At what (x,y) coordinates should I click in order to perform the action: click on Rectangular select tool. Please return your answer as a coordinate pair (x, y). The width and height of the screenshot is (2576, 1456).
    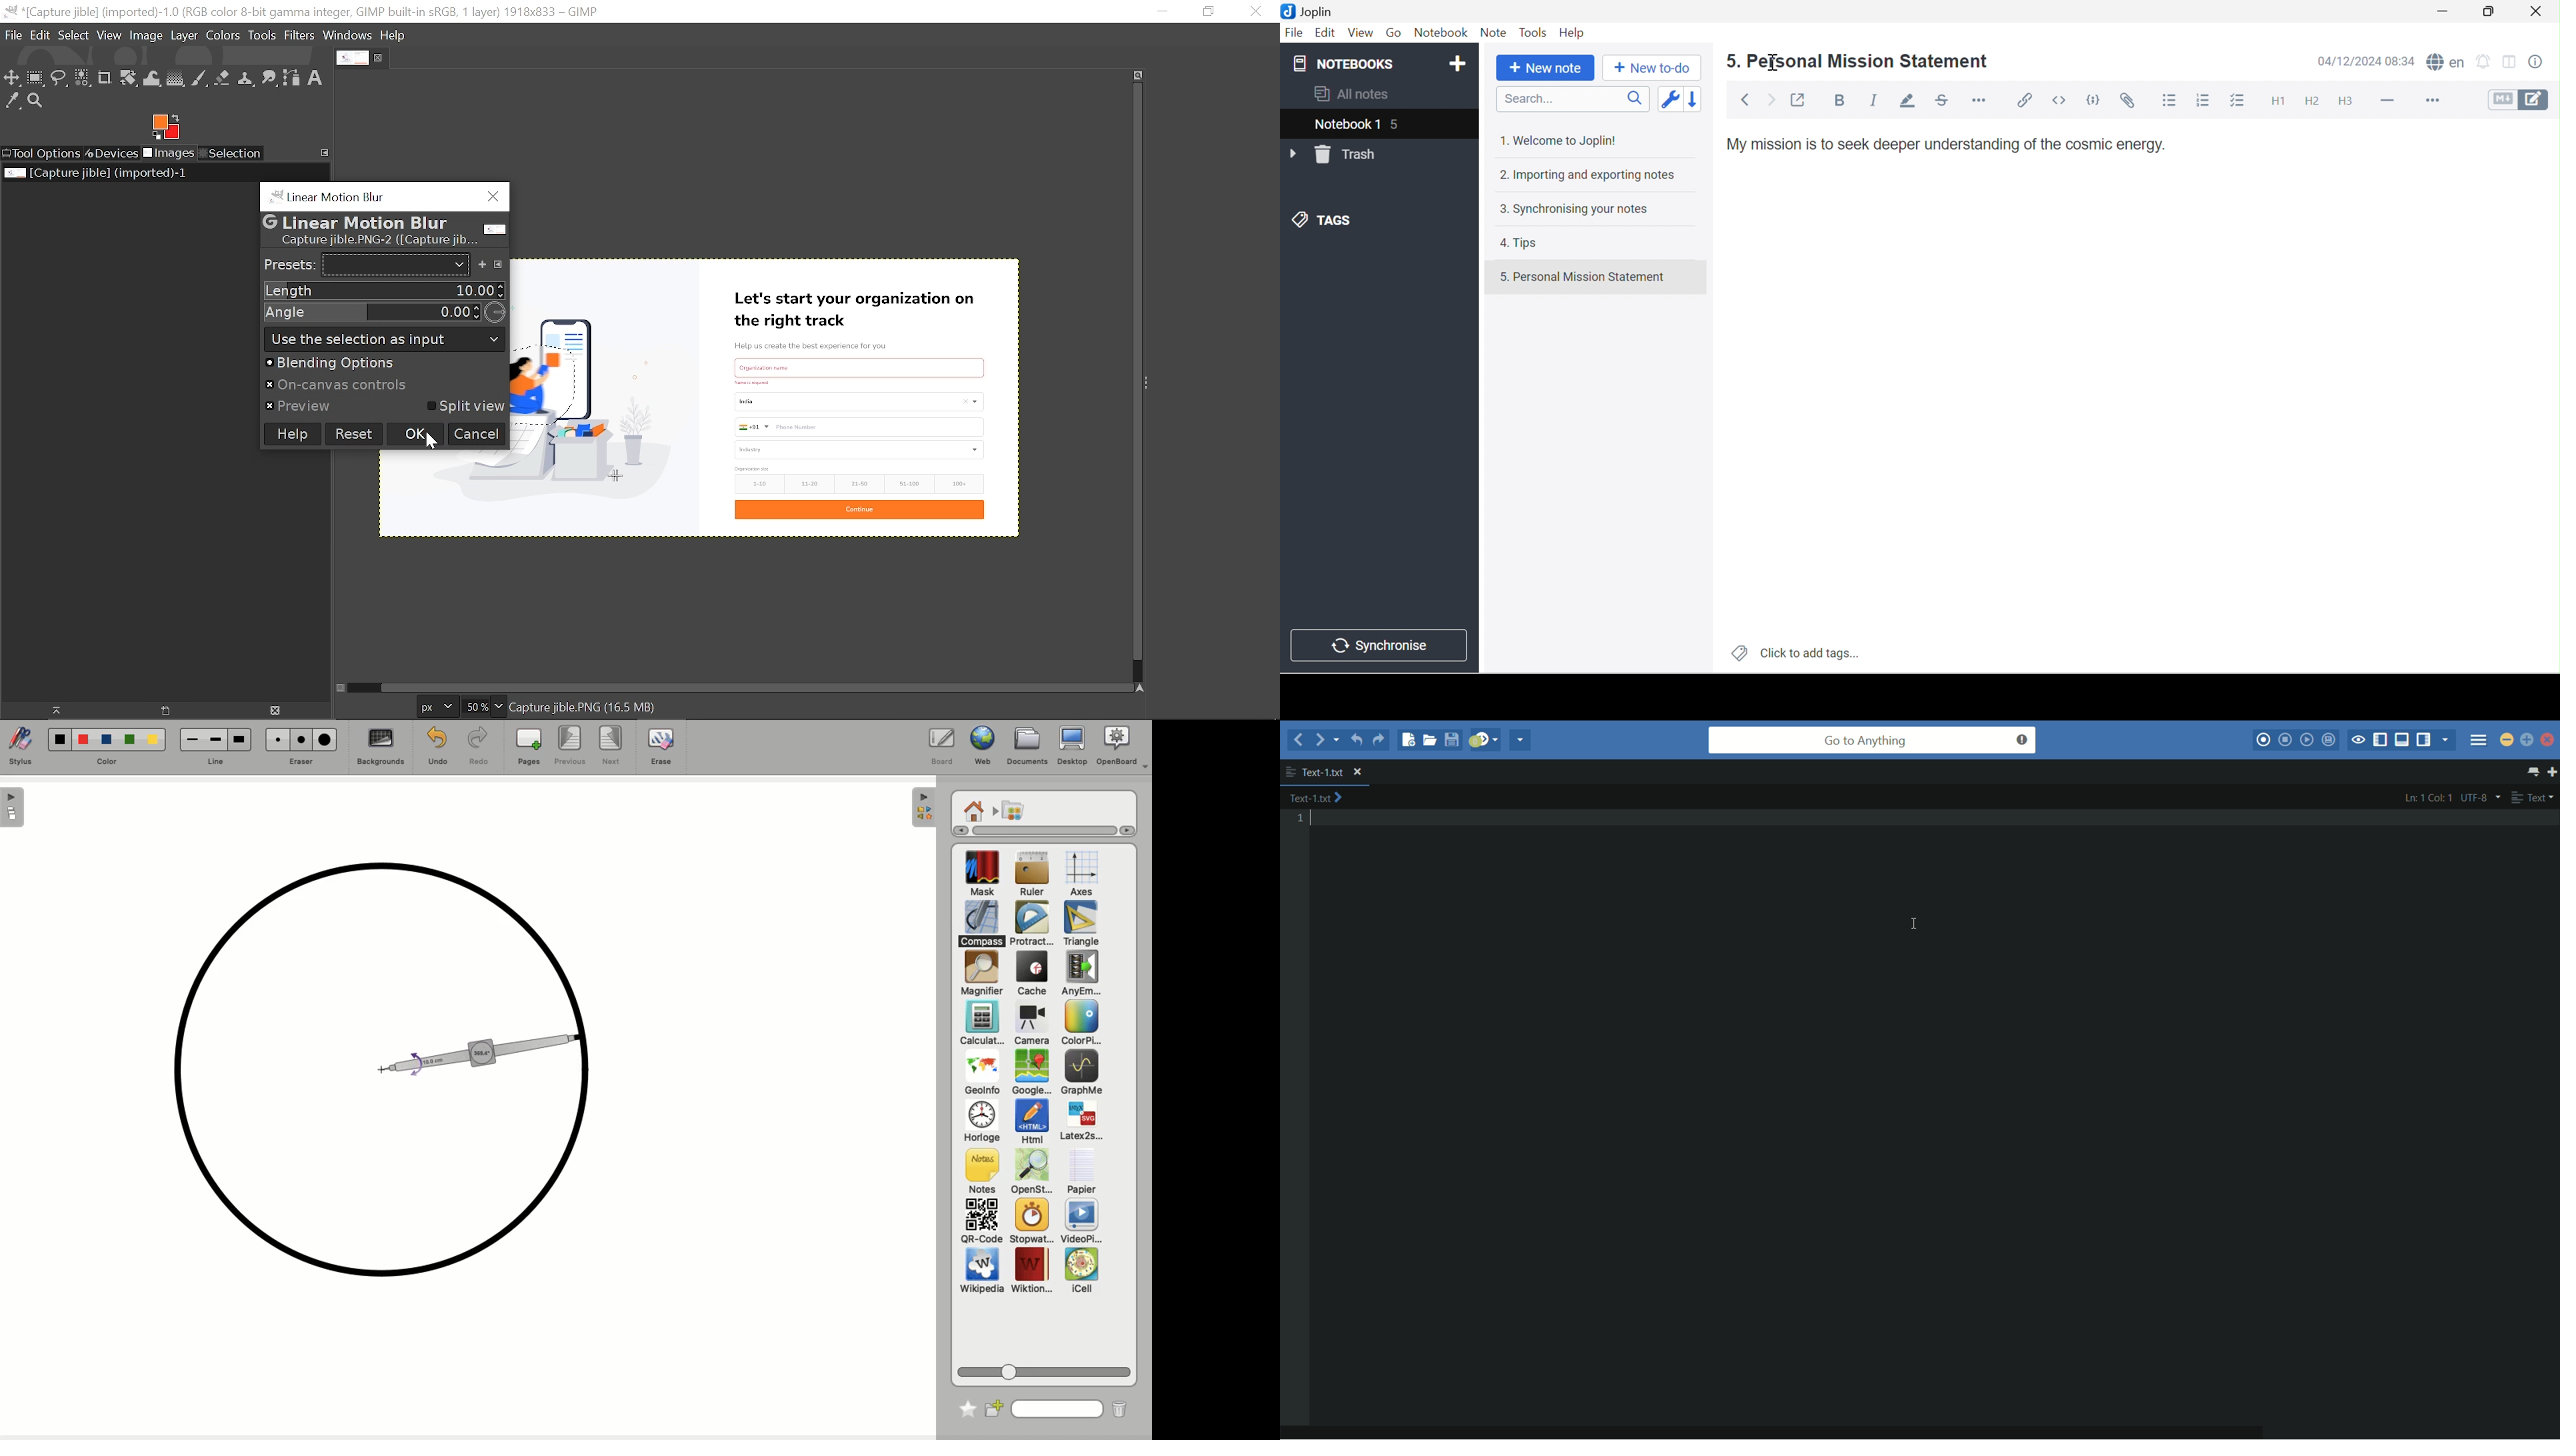
    Looking at the image, I should click on (35, 77).